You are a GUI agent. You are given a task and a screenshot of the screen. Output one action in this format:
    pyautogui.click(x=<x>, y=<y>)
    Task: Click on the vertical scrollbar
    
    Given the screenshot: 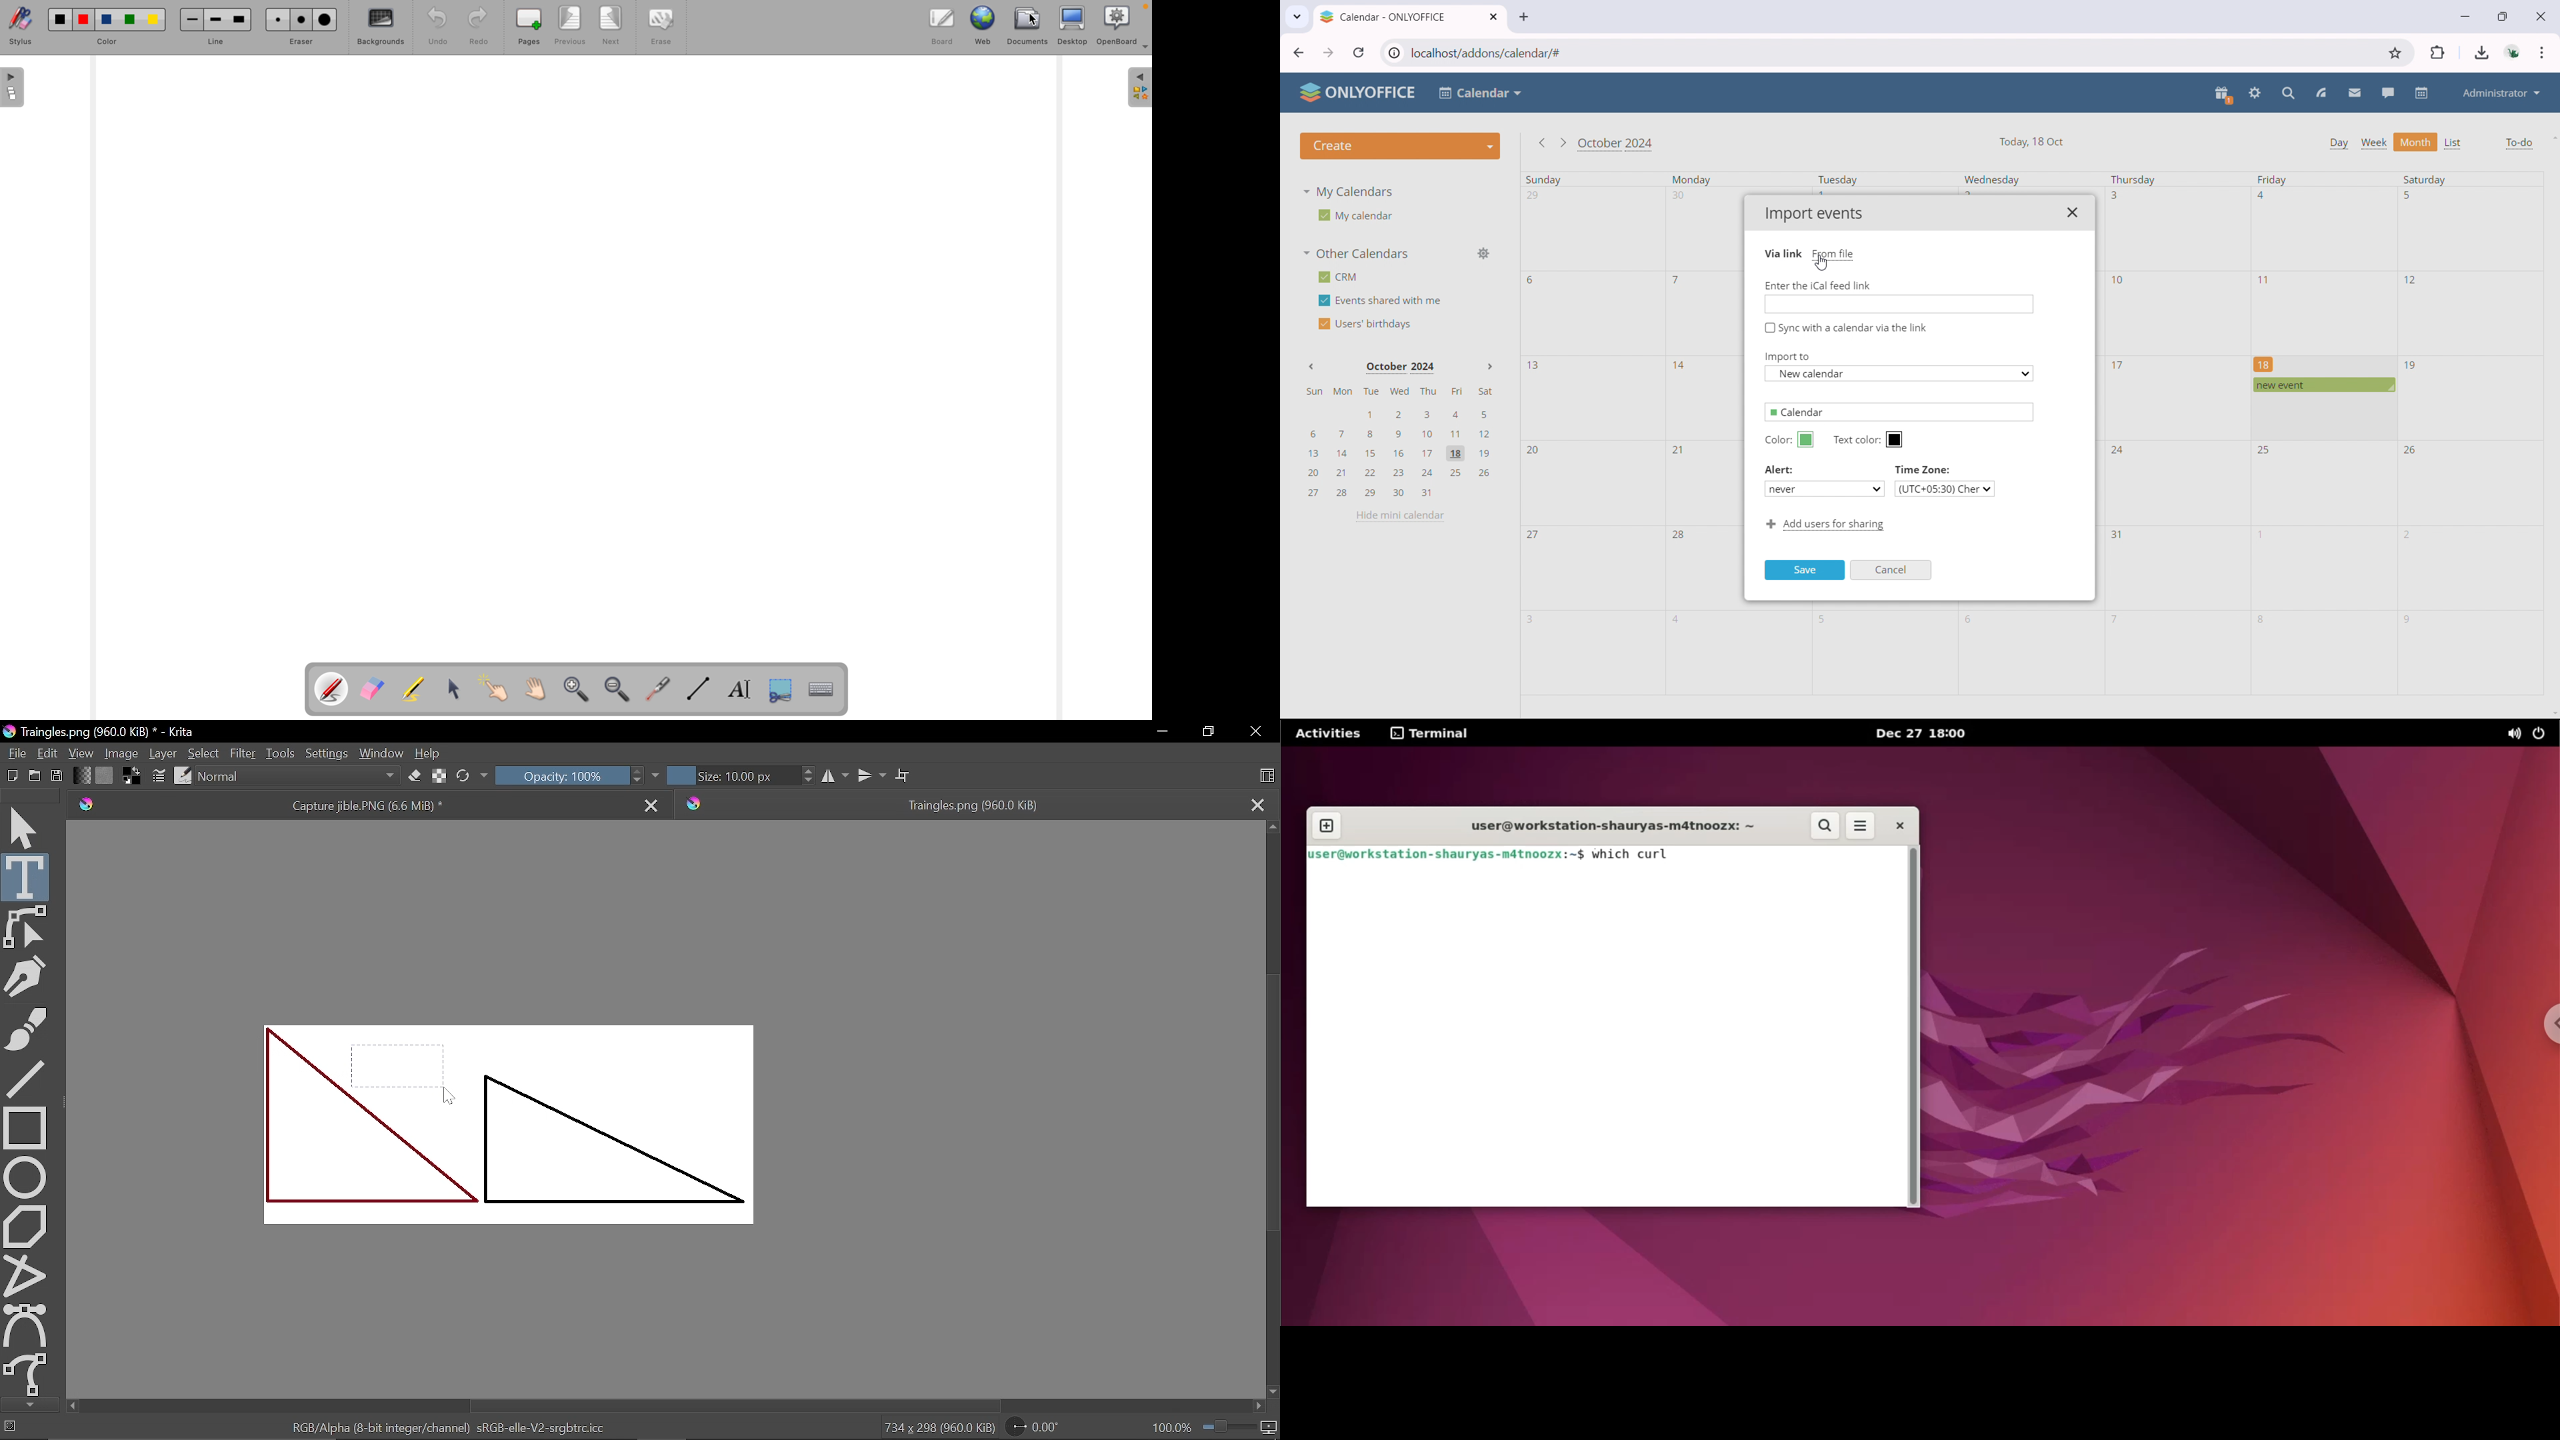 What is the action you would take?
    pyautogui.click(x=1269, y=1099)
    